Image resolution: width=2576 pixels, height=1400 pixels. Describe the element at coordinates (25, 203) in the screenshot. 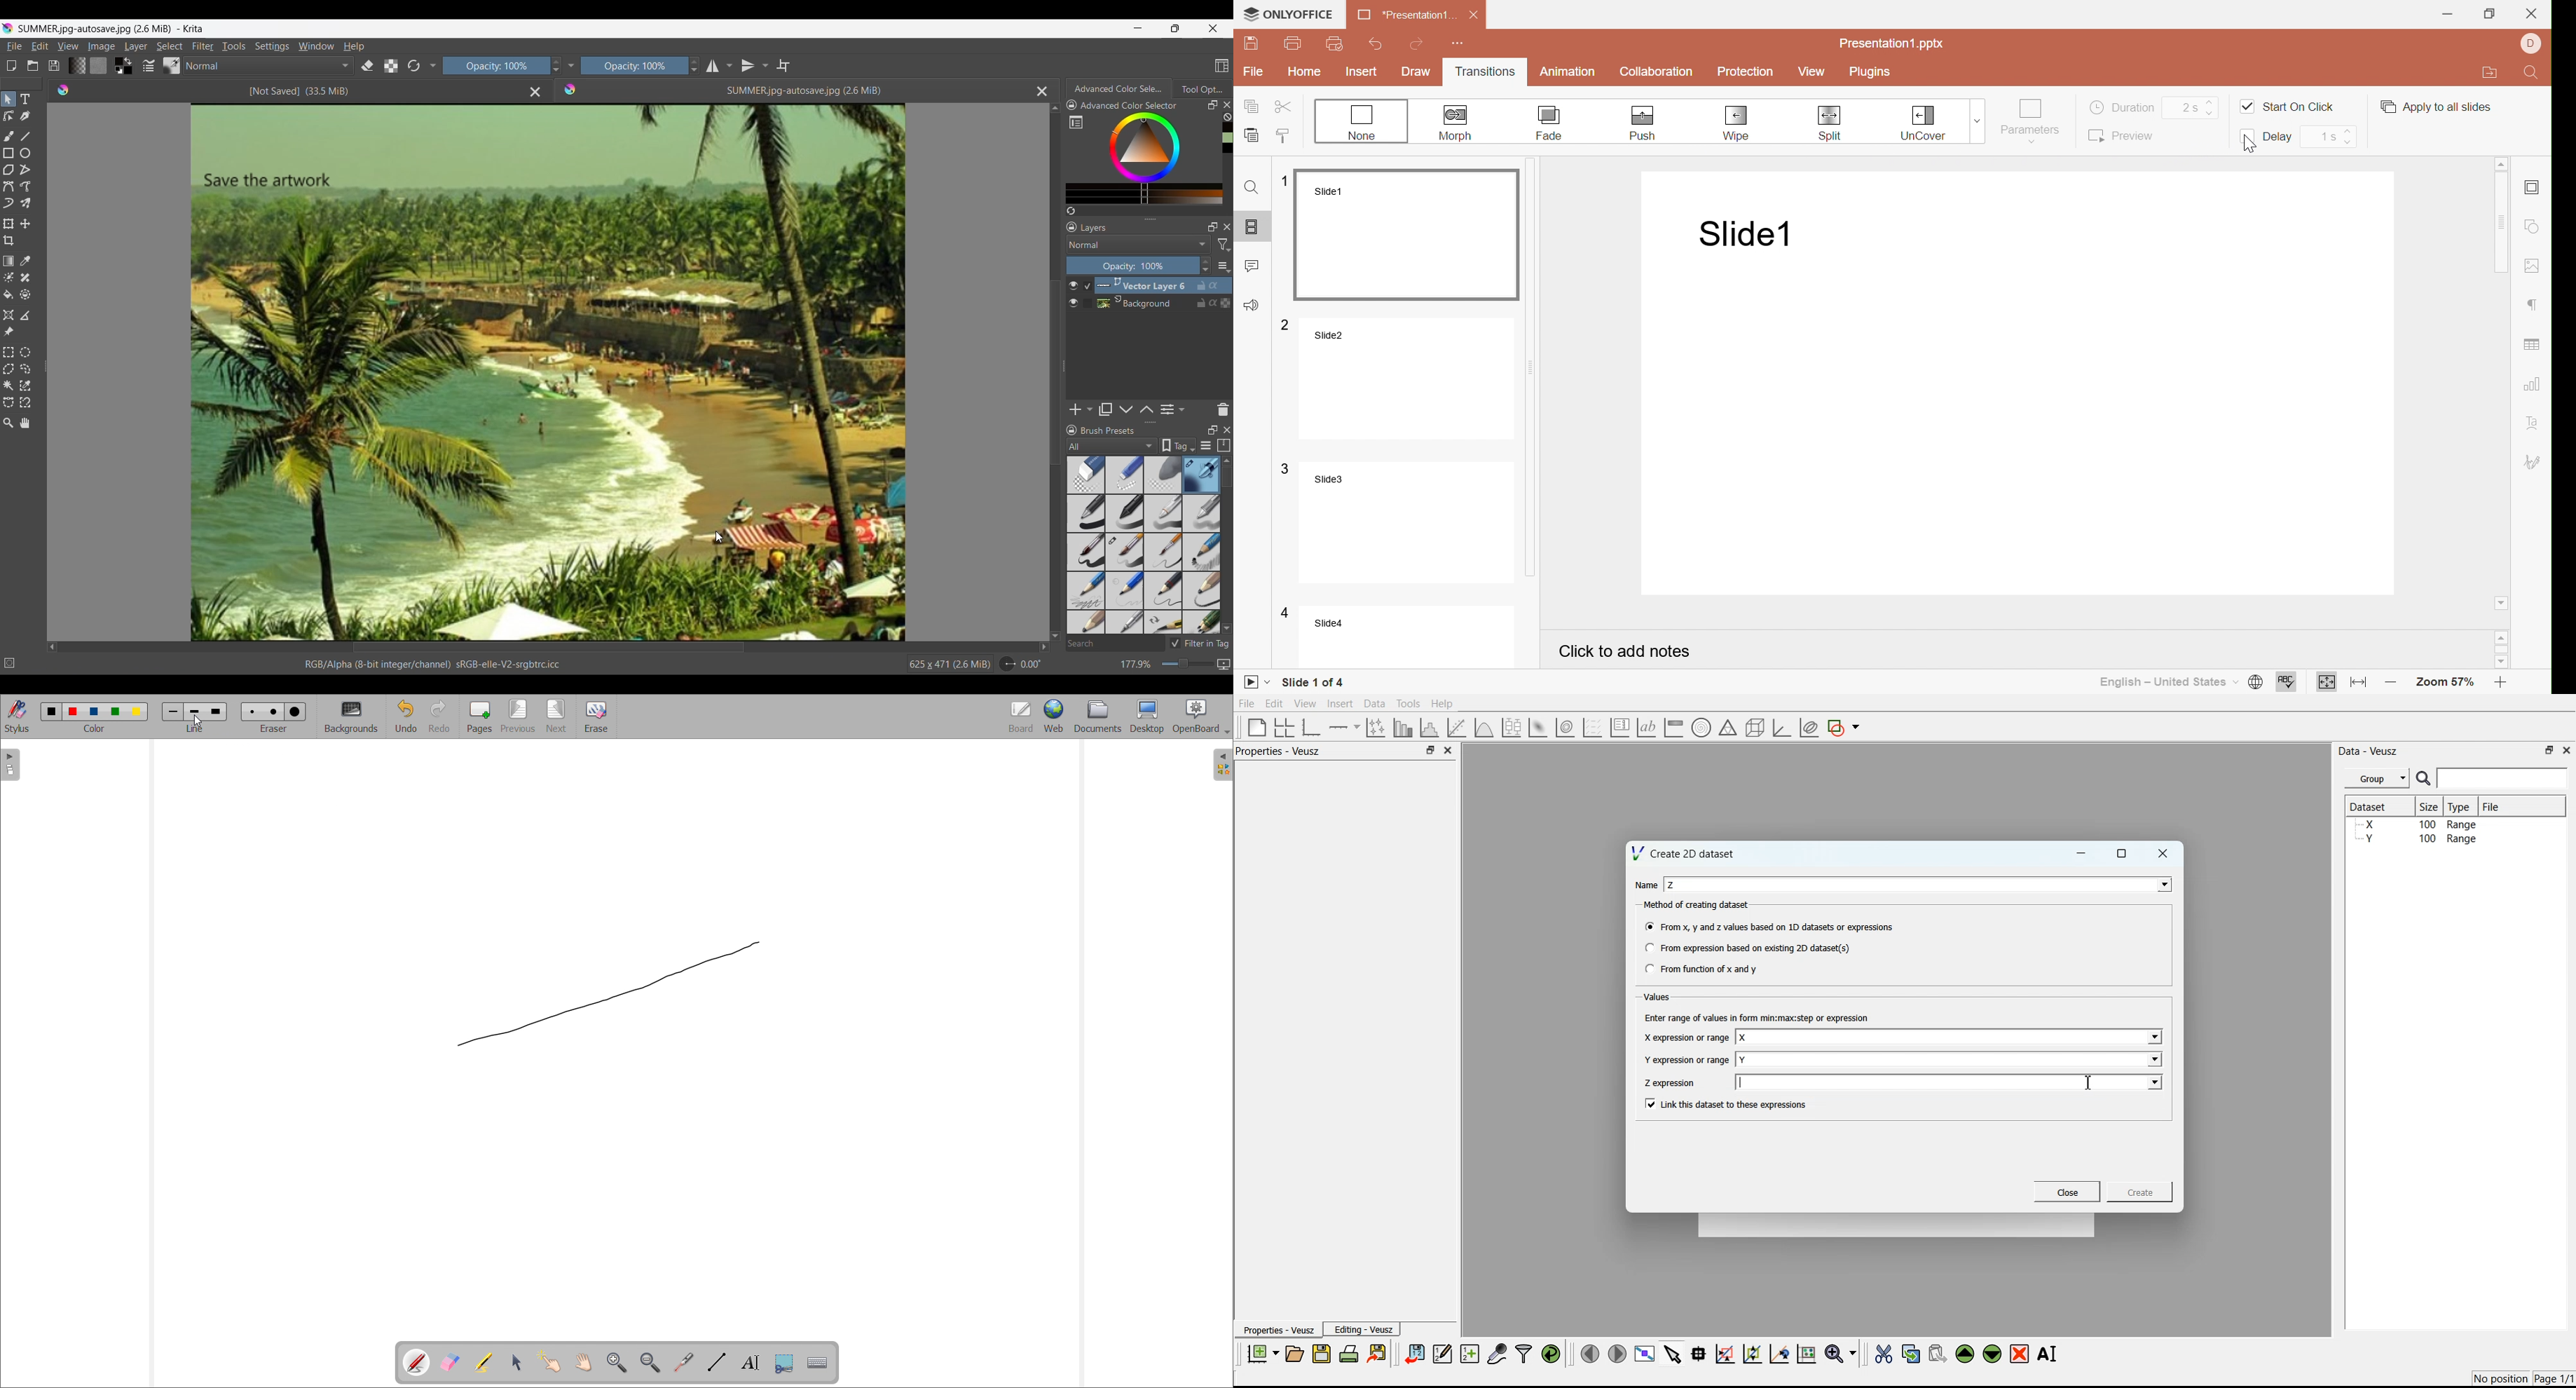

I see `Multi-brush tool` at that location.